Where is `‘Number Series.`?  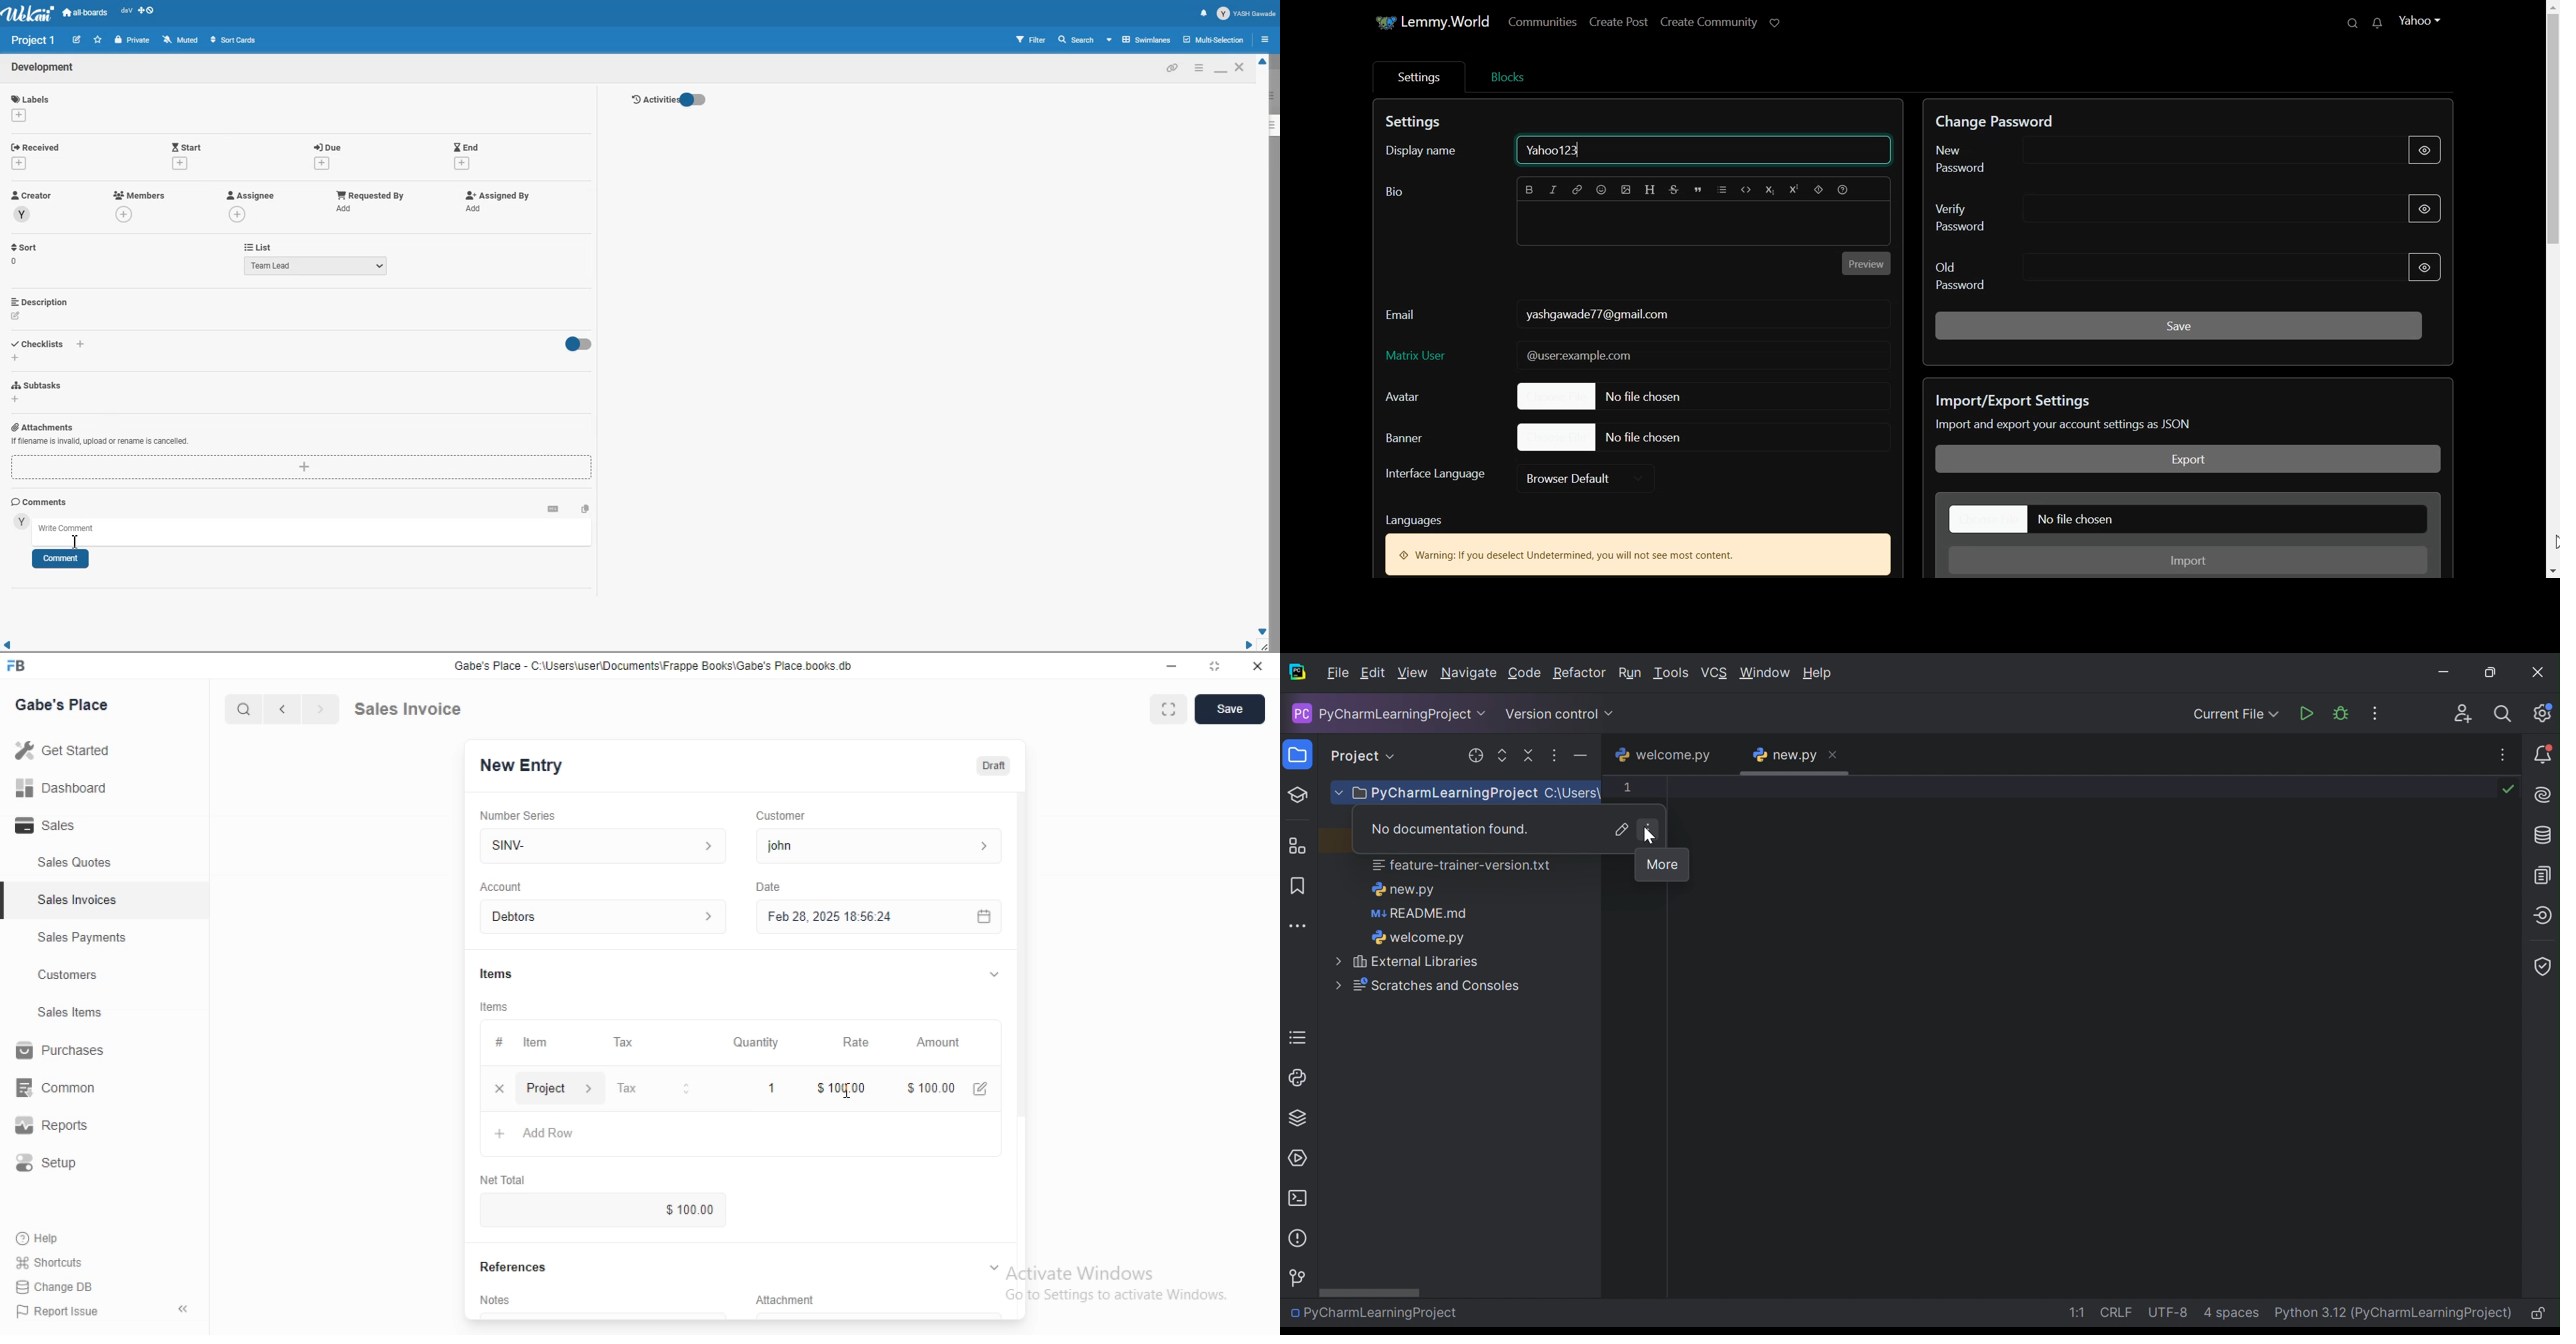
‘Number Series. is located at coordinates (520, 814).